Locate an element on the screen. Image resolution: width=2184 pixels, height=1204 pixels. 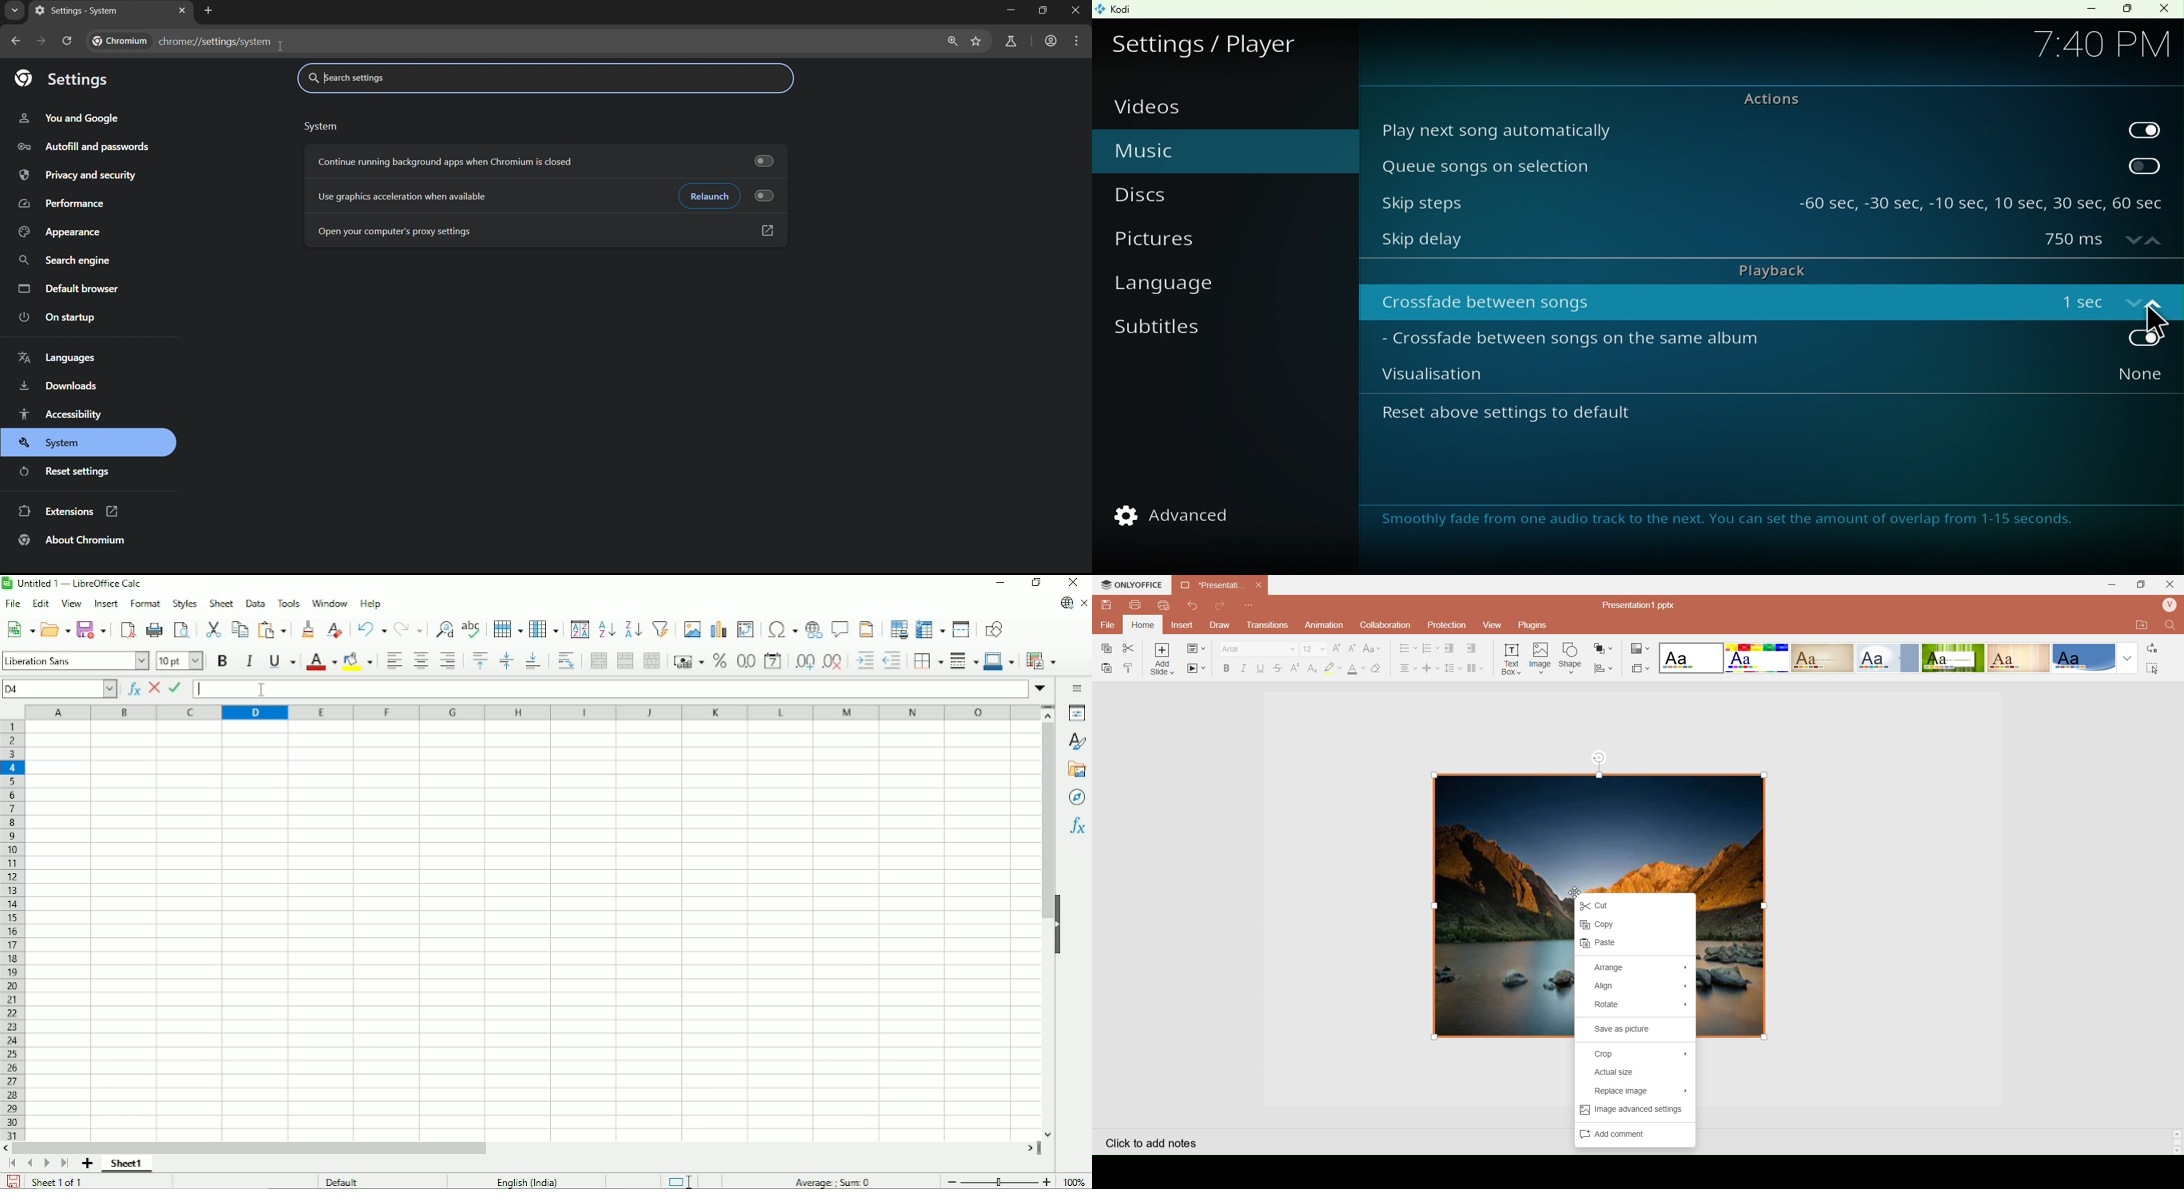
Close is located at coordinates (1074, 582).